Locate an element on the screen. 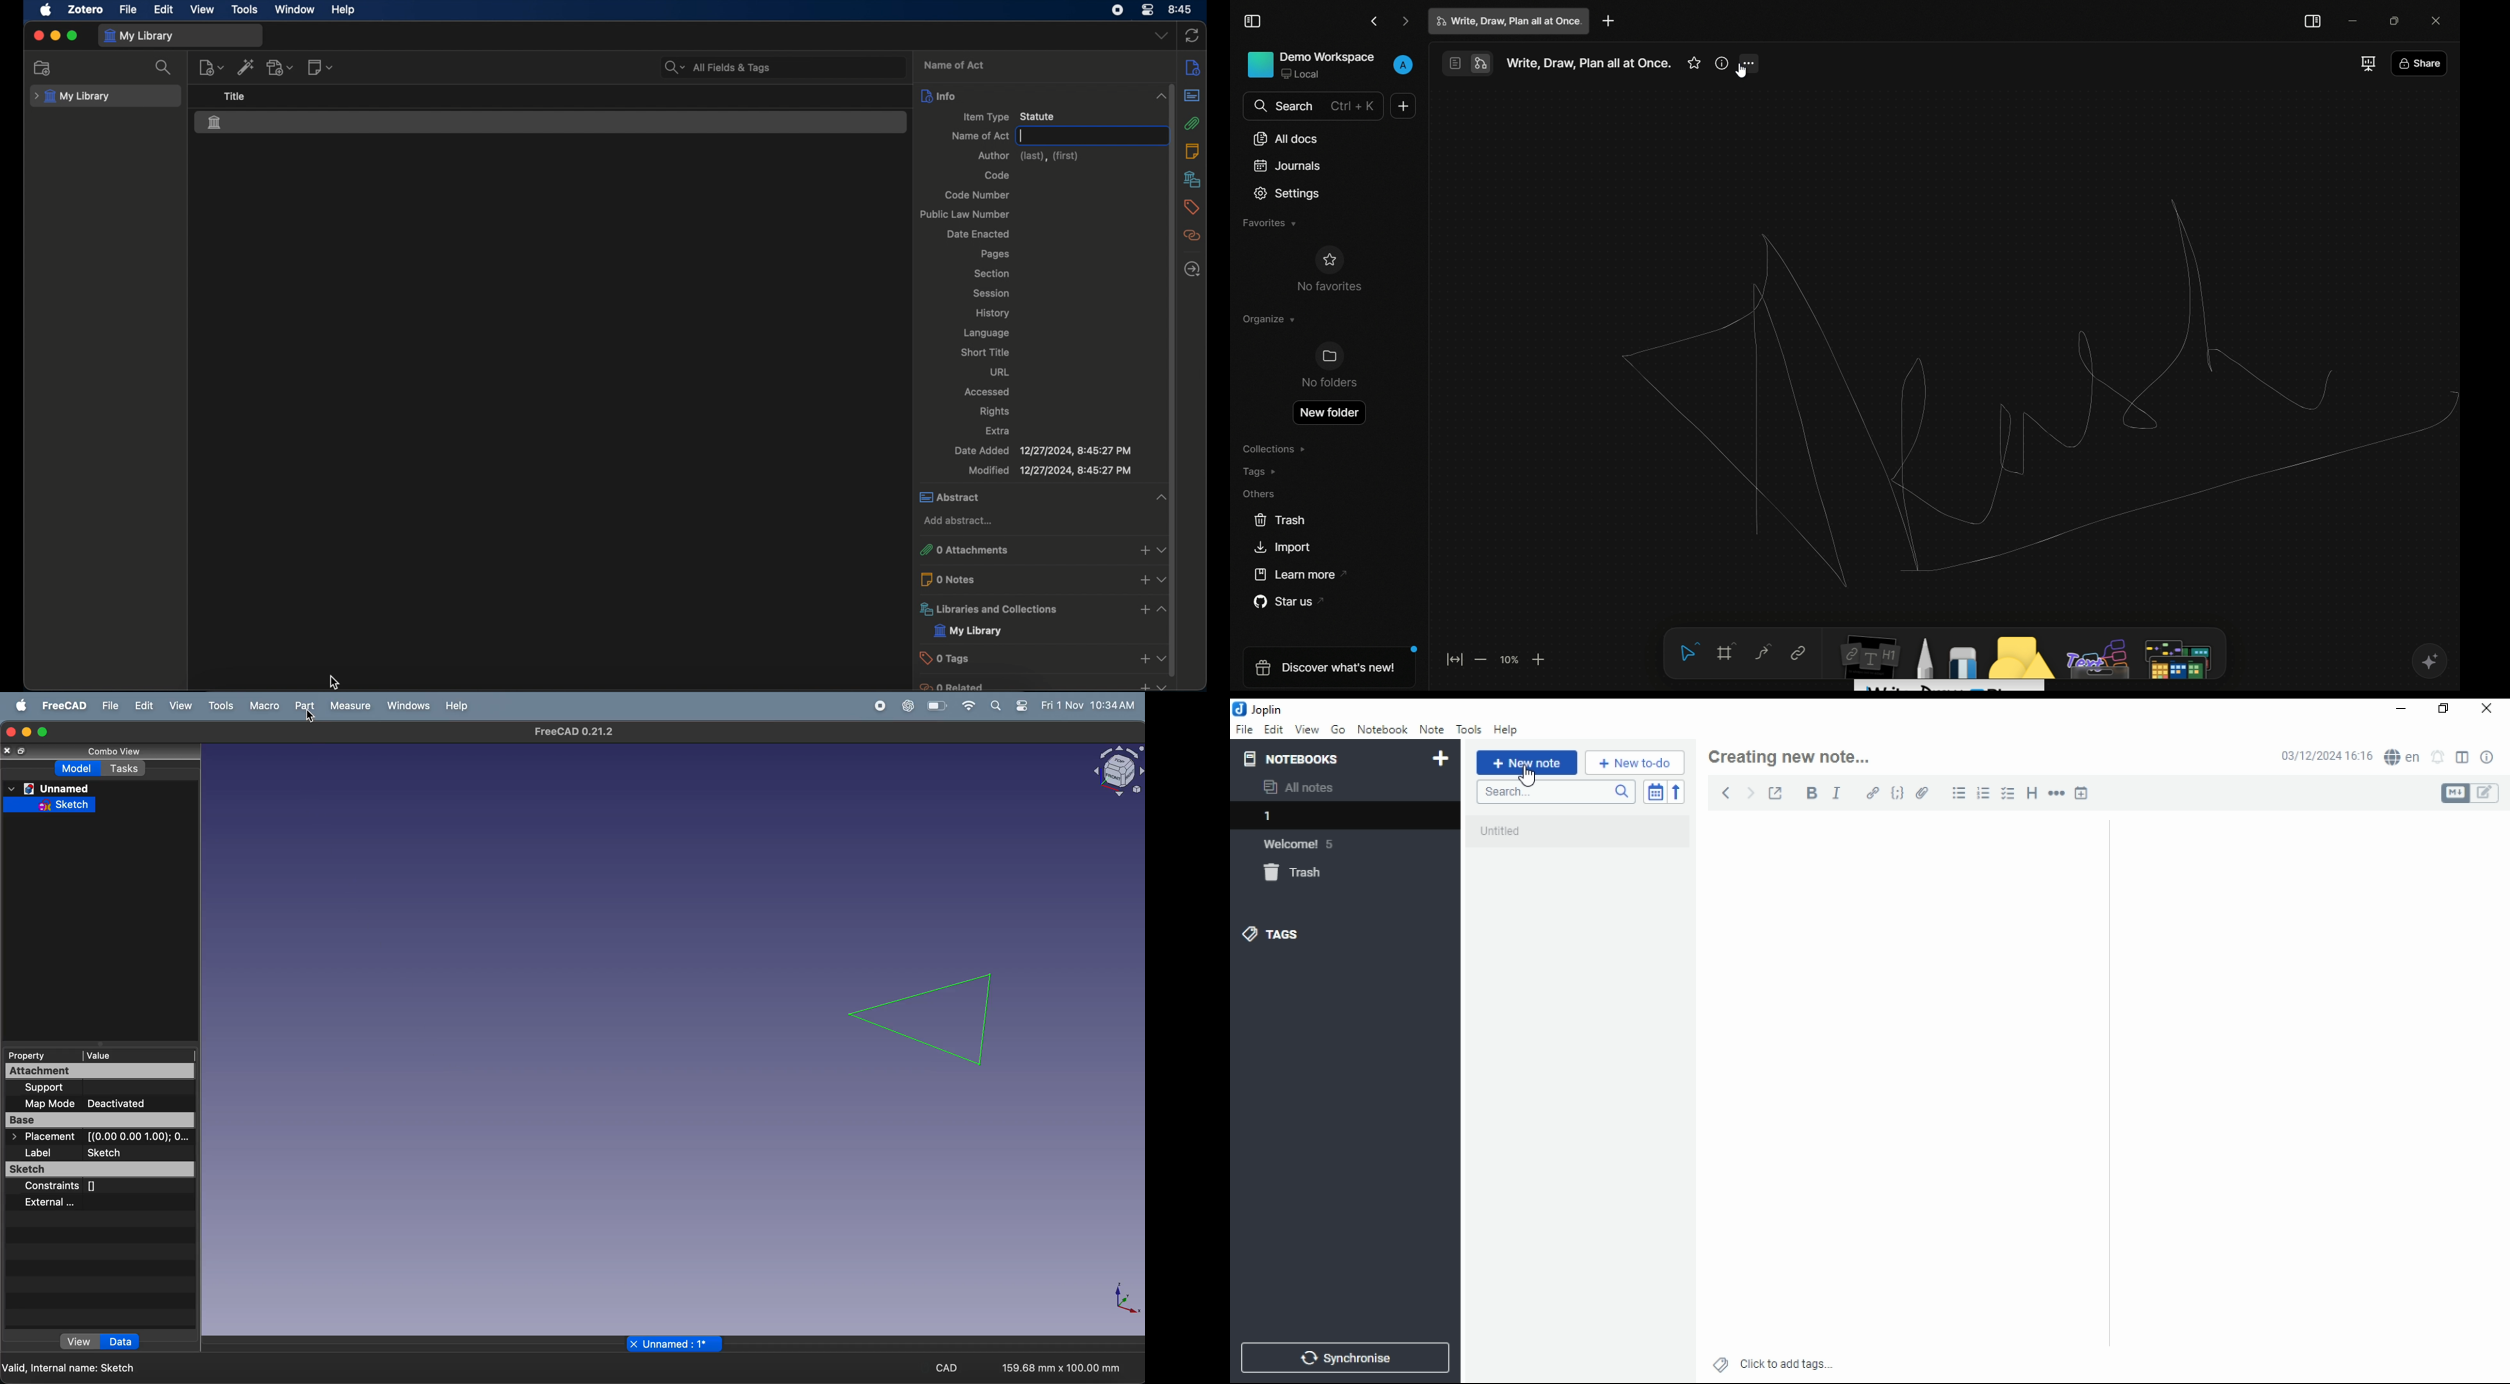  note is located at coordinates (1431, 729).